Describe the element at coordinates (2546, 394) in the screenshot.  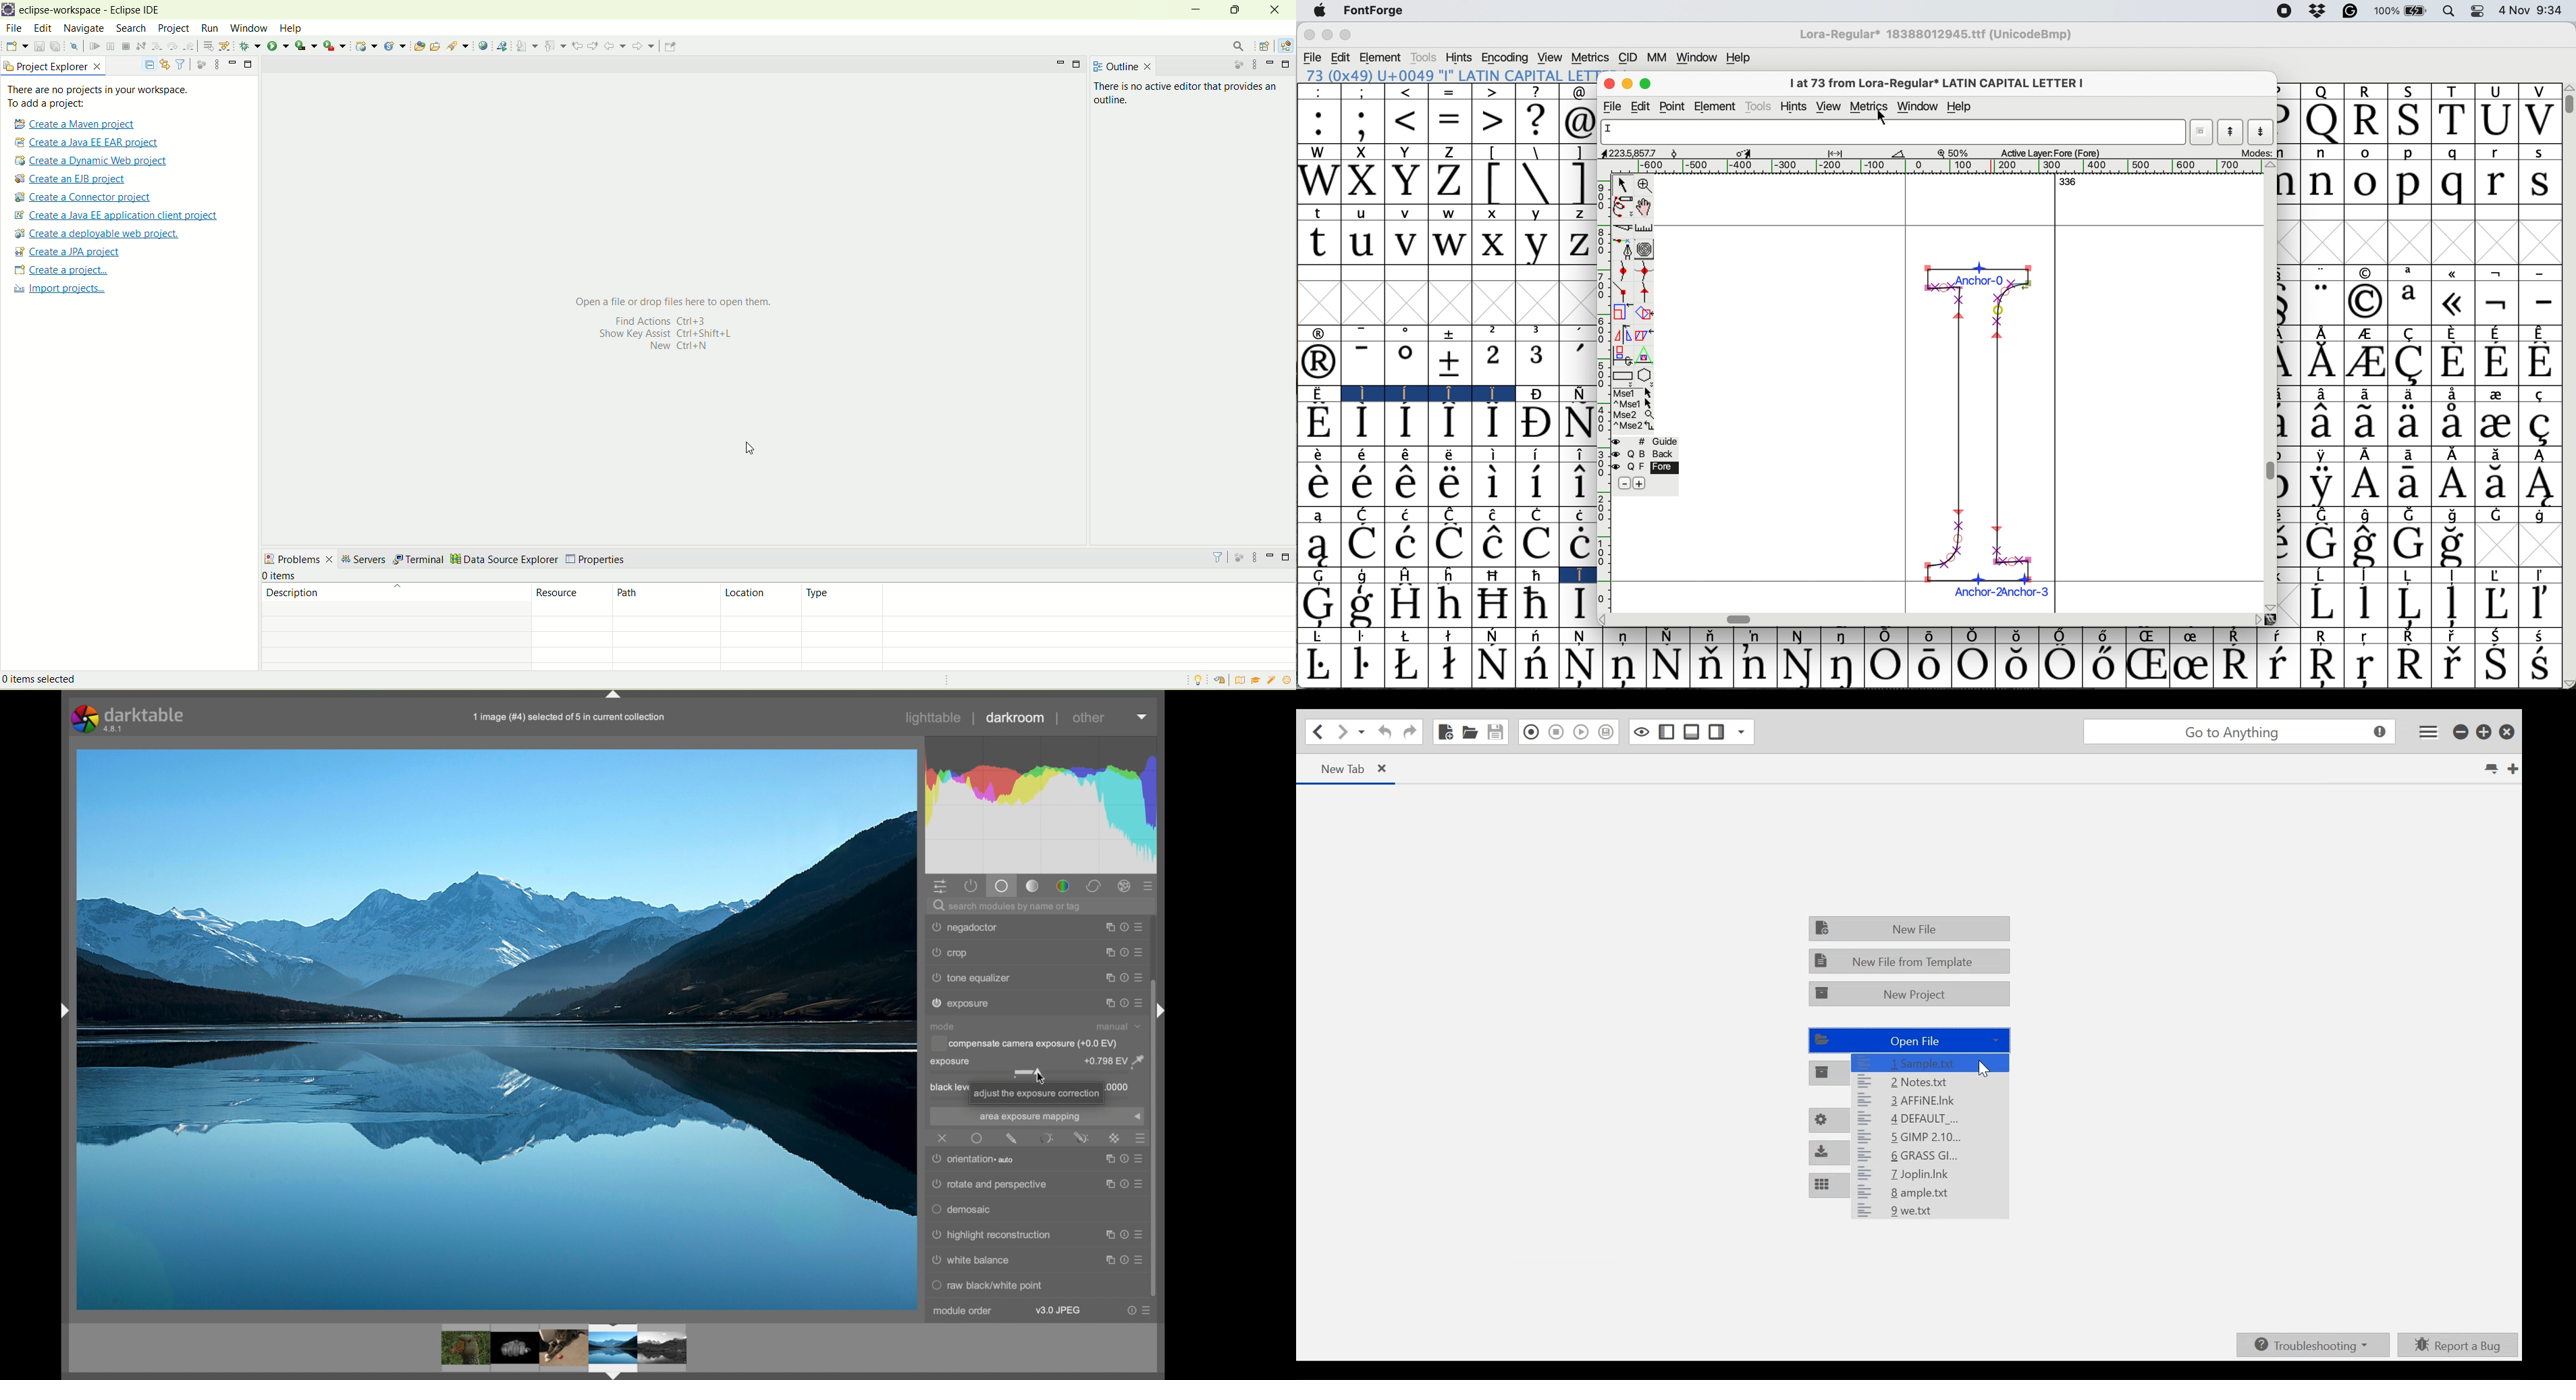
I see `Symbol` at that location.